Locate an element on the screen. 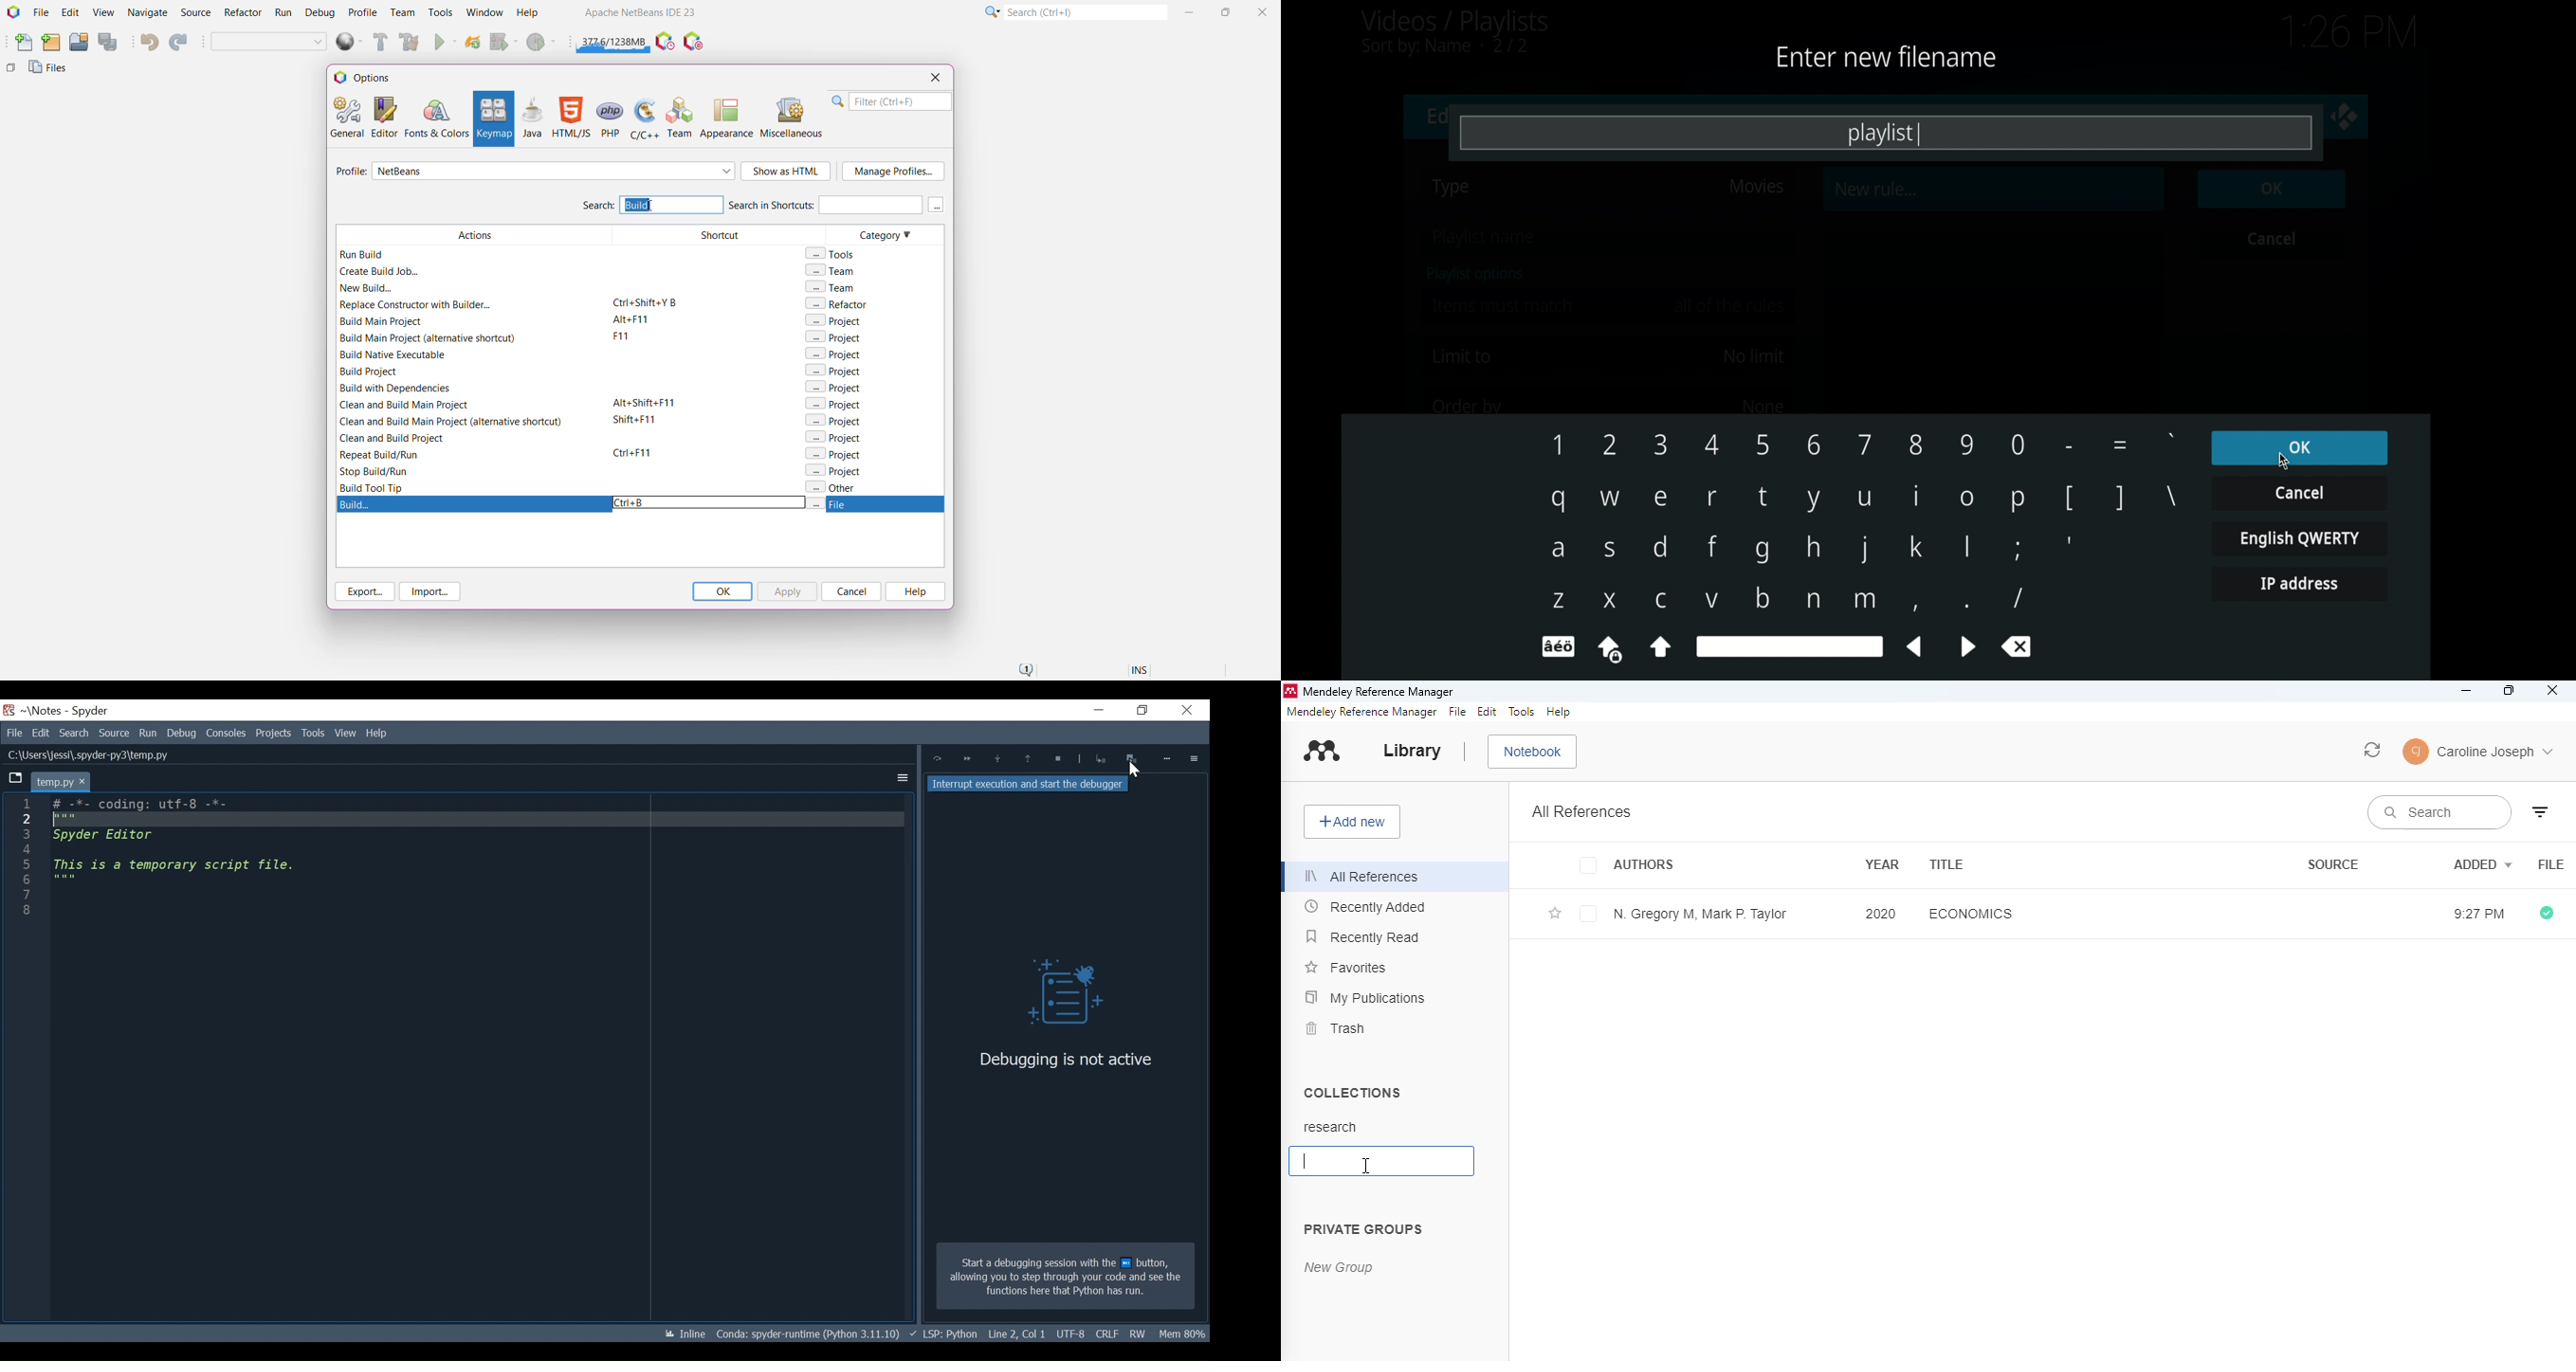  all references is located at coordinates (1365, 877).